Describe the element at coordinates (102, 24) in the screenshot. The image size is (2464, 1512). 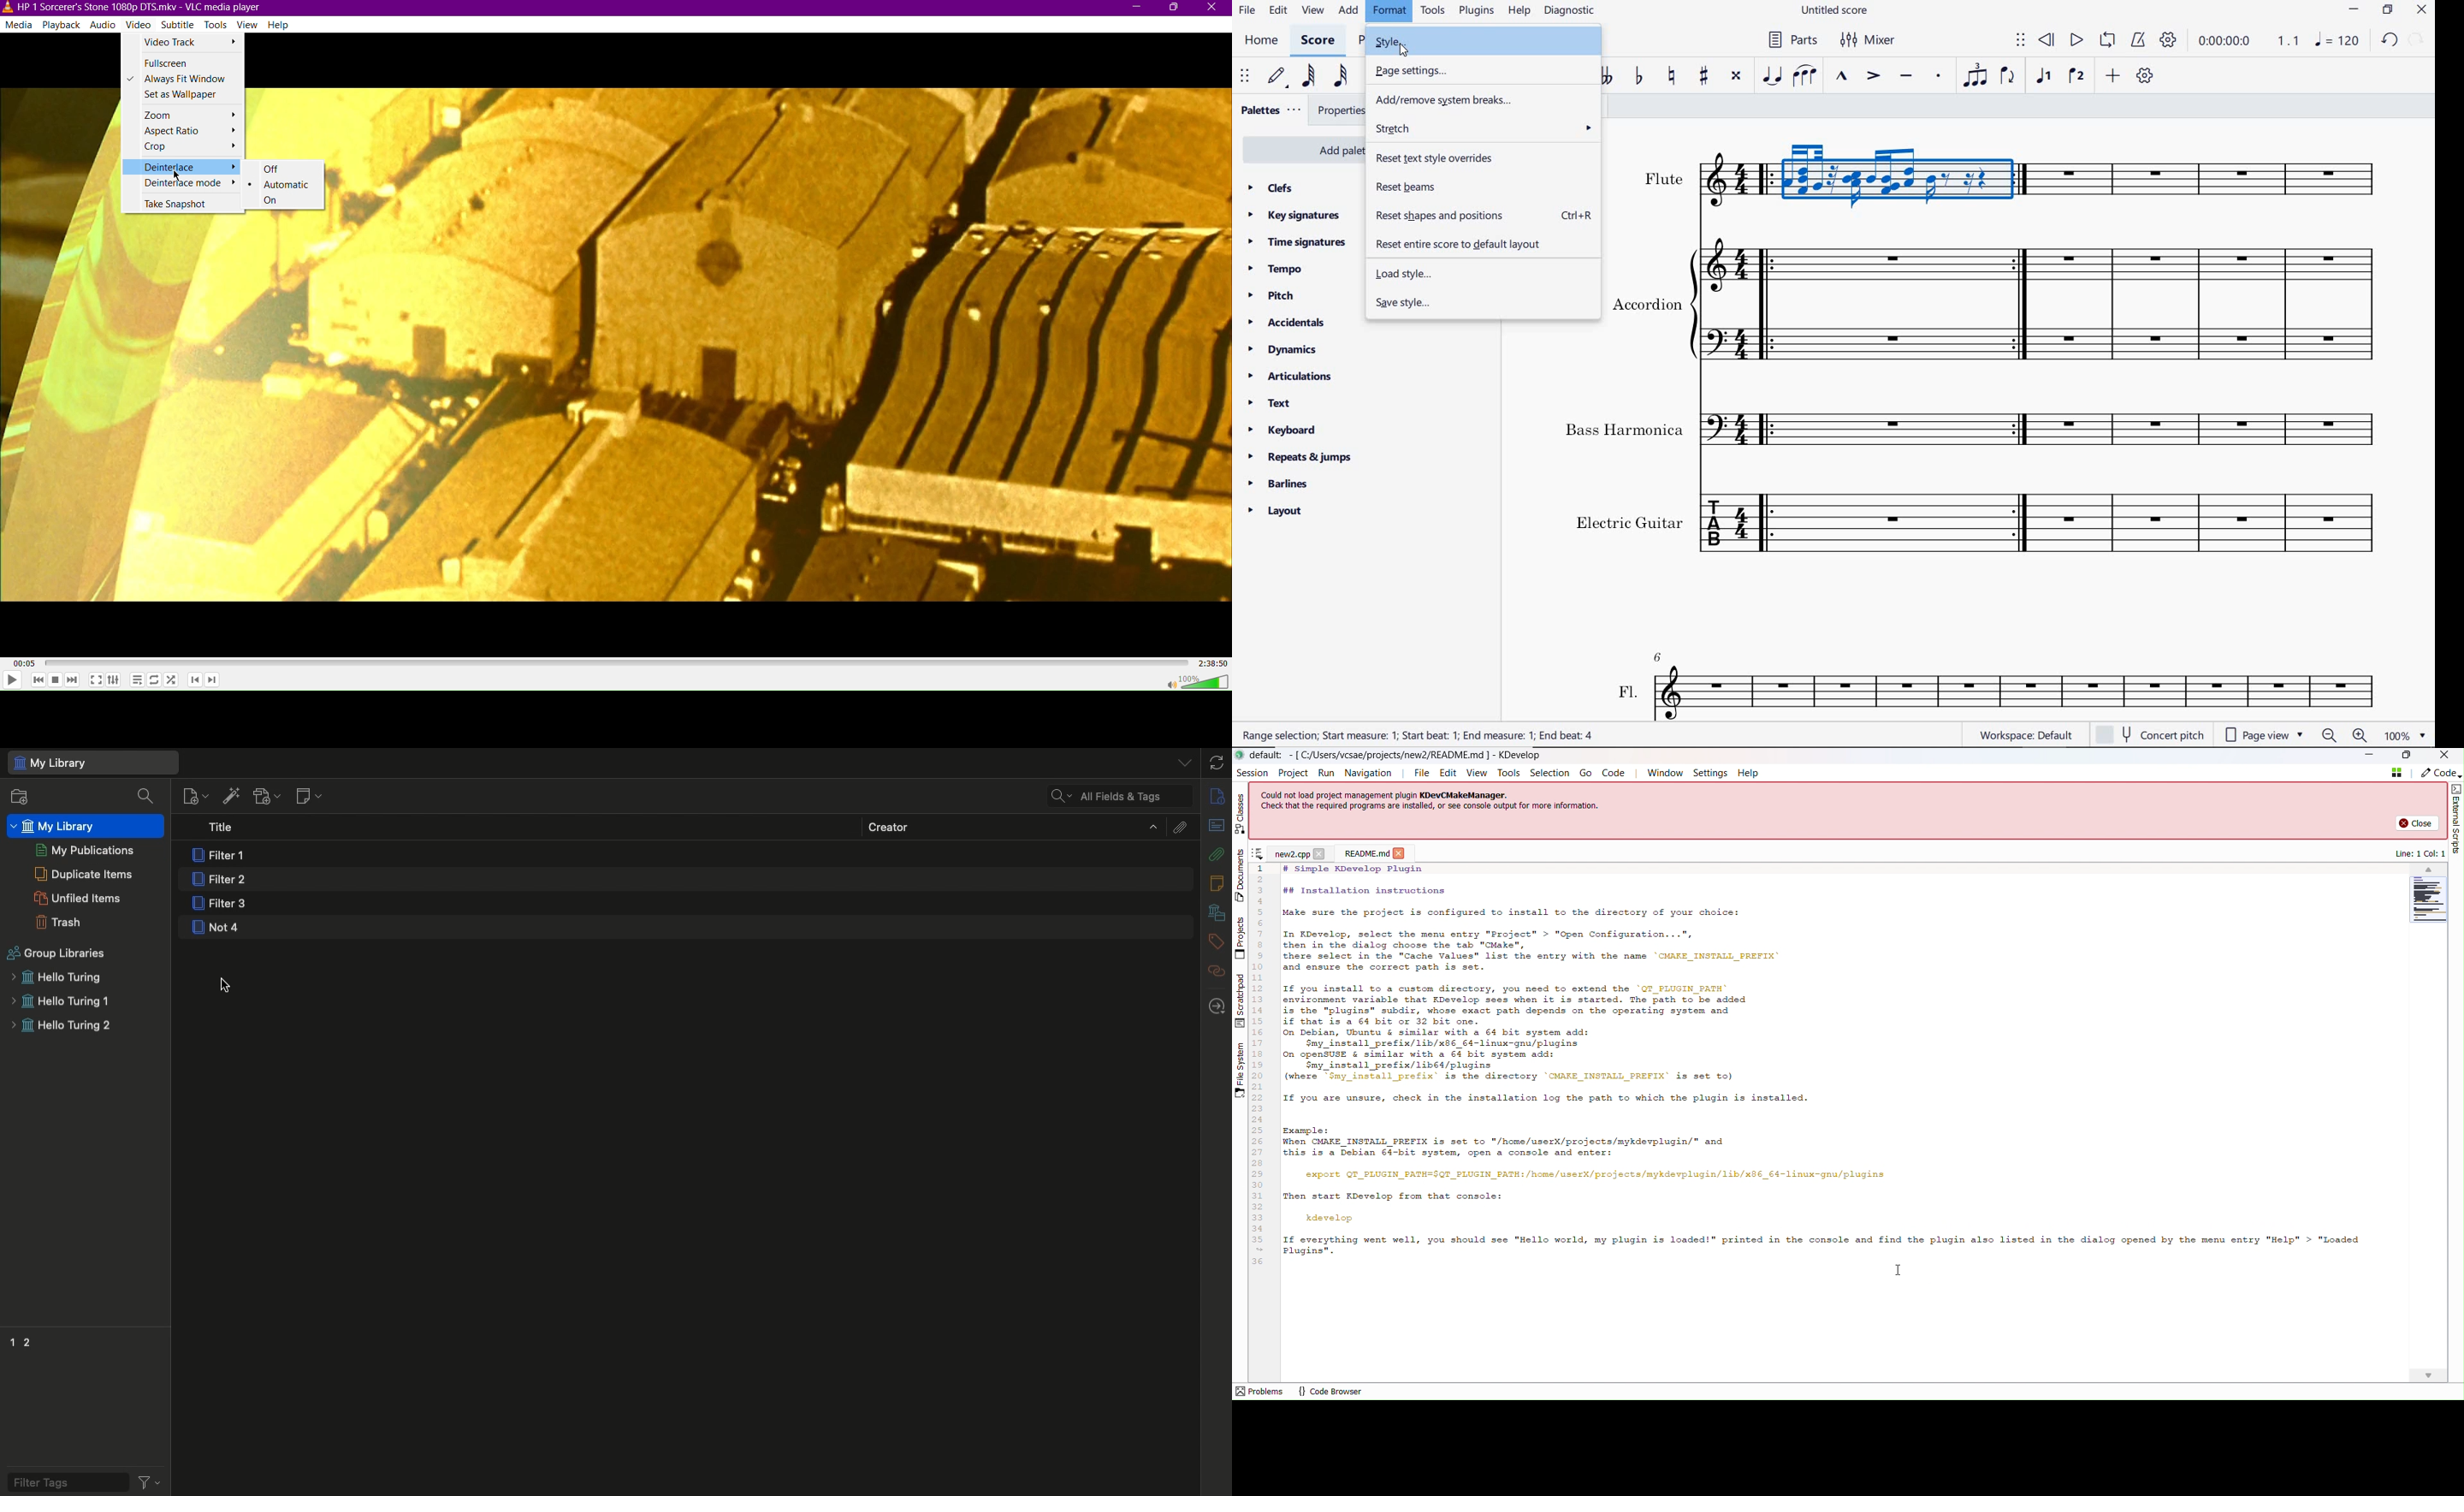
I see `Audio` at that location.